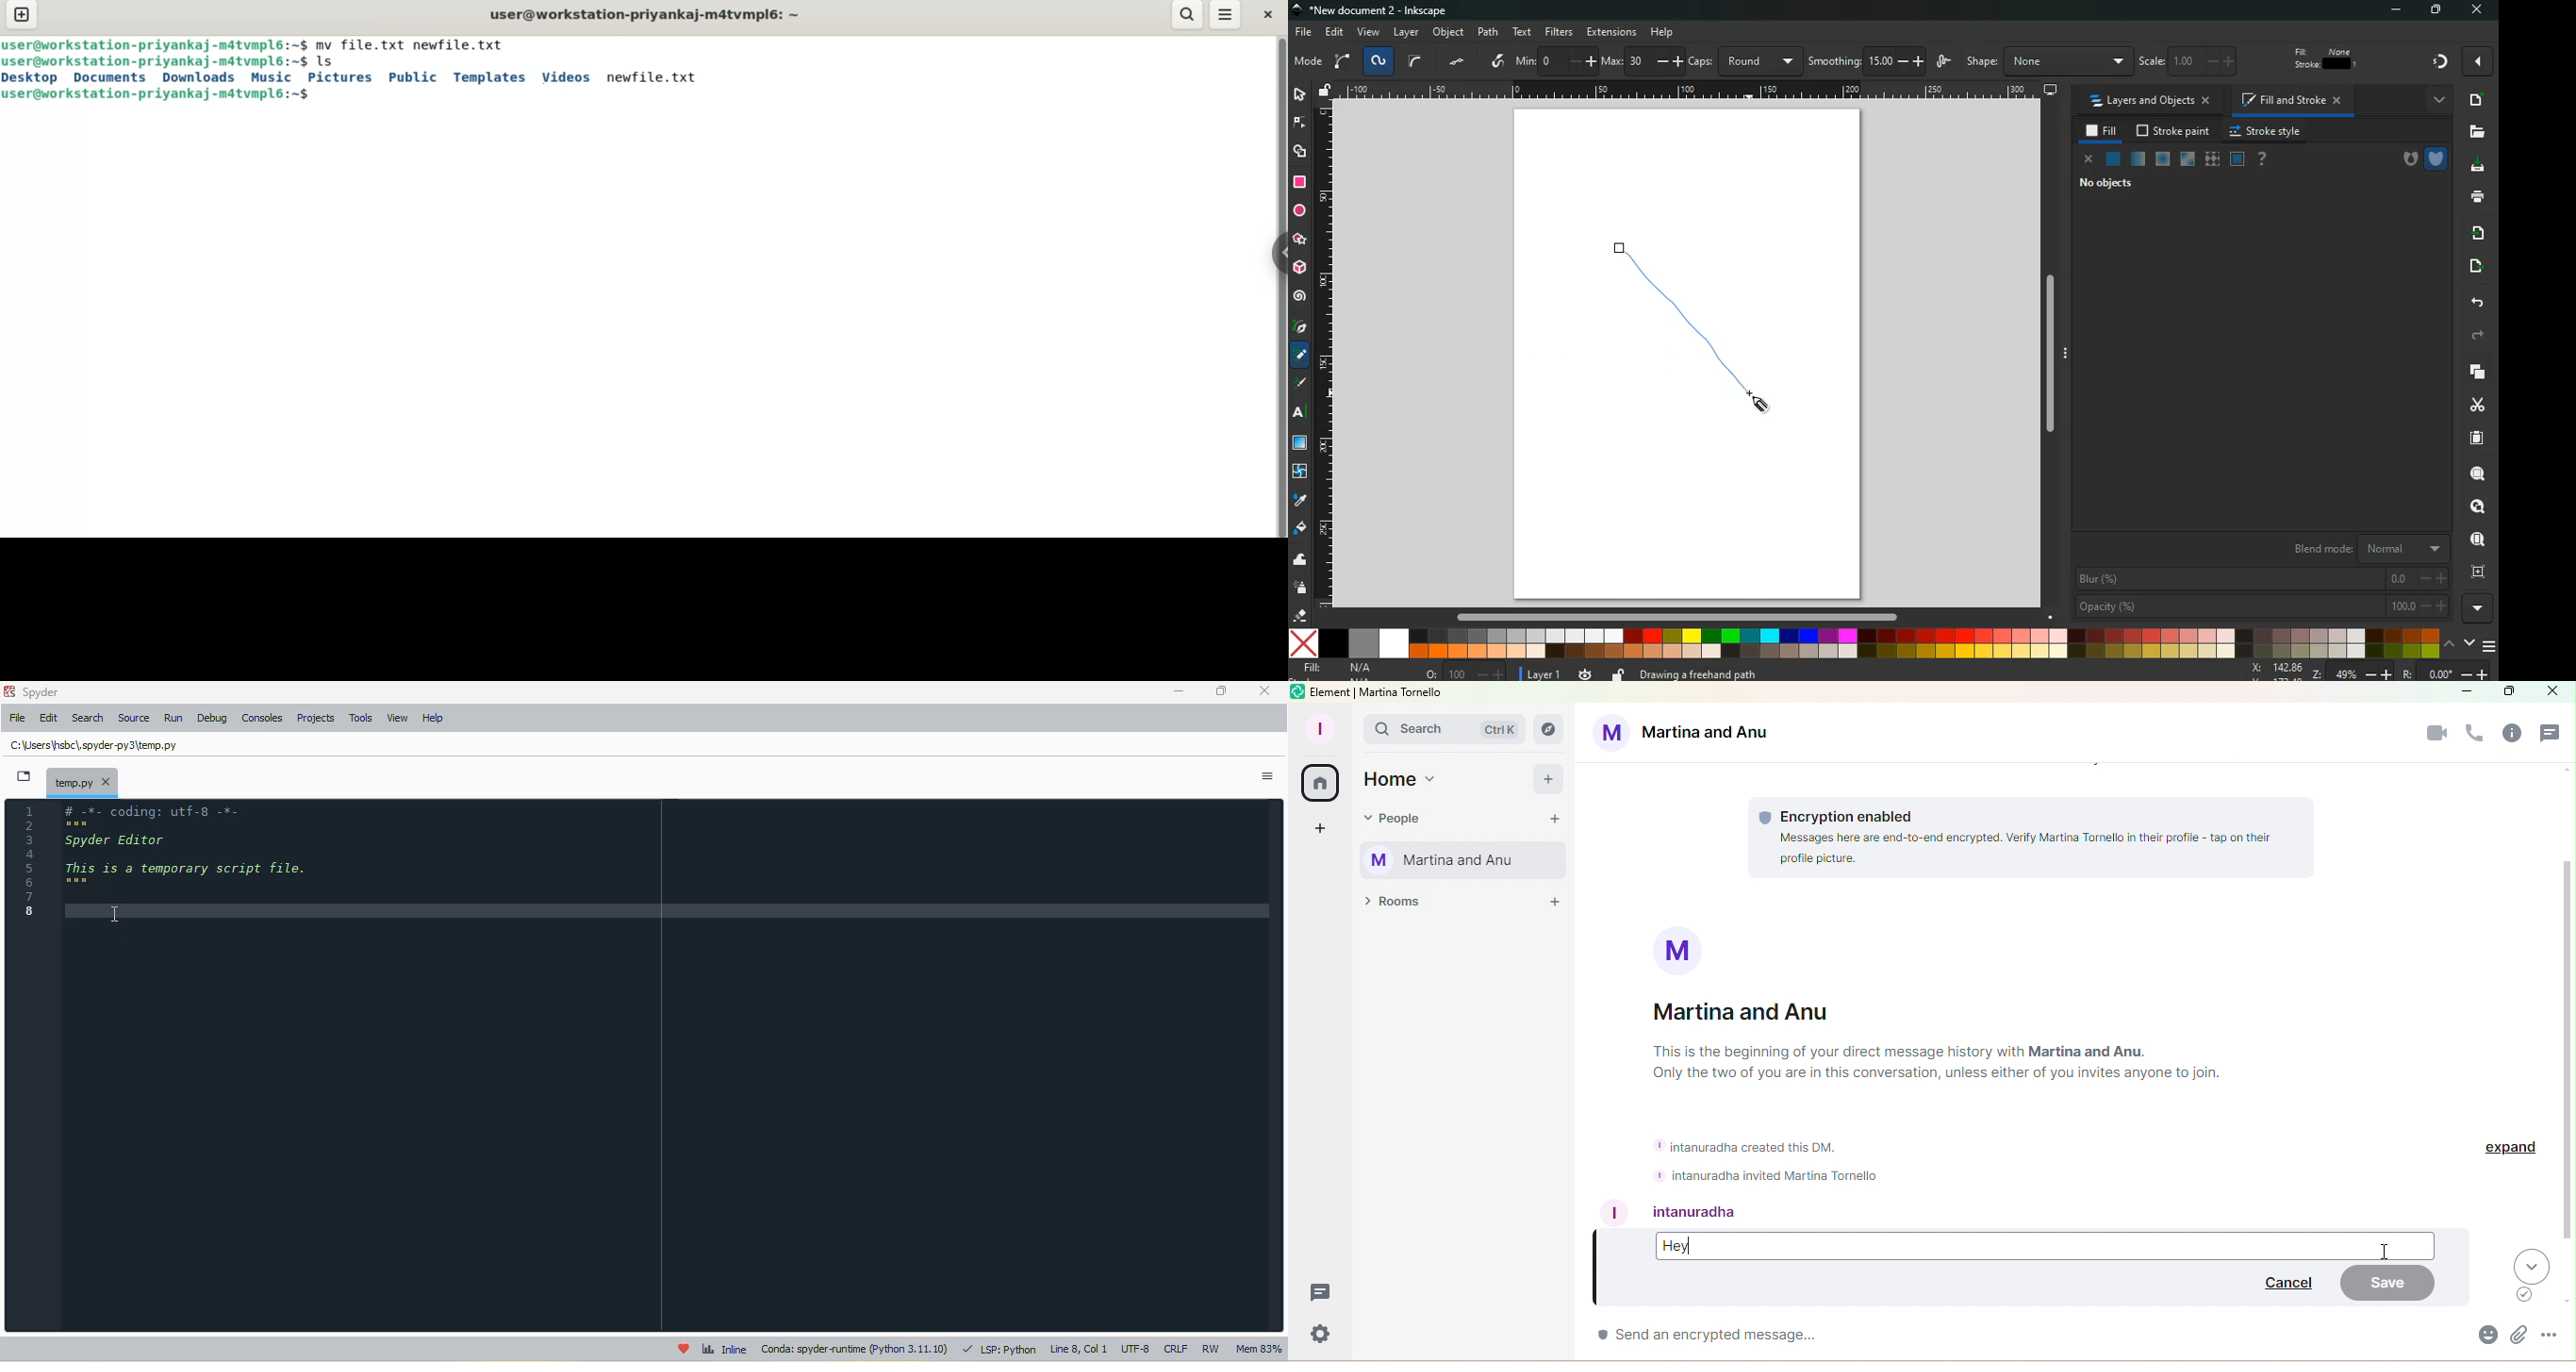 This screenshot has height=1372, width=2576. I want to click on music, so click(274, 77).